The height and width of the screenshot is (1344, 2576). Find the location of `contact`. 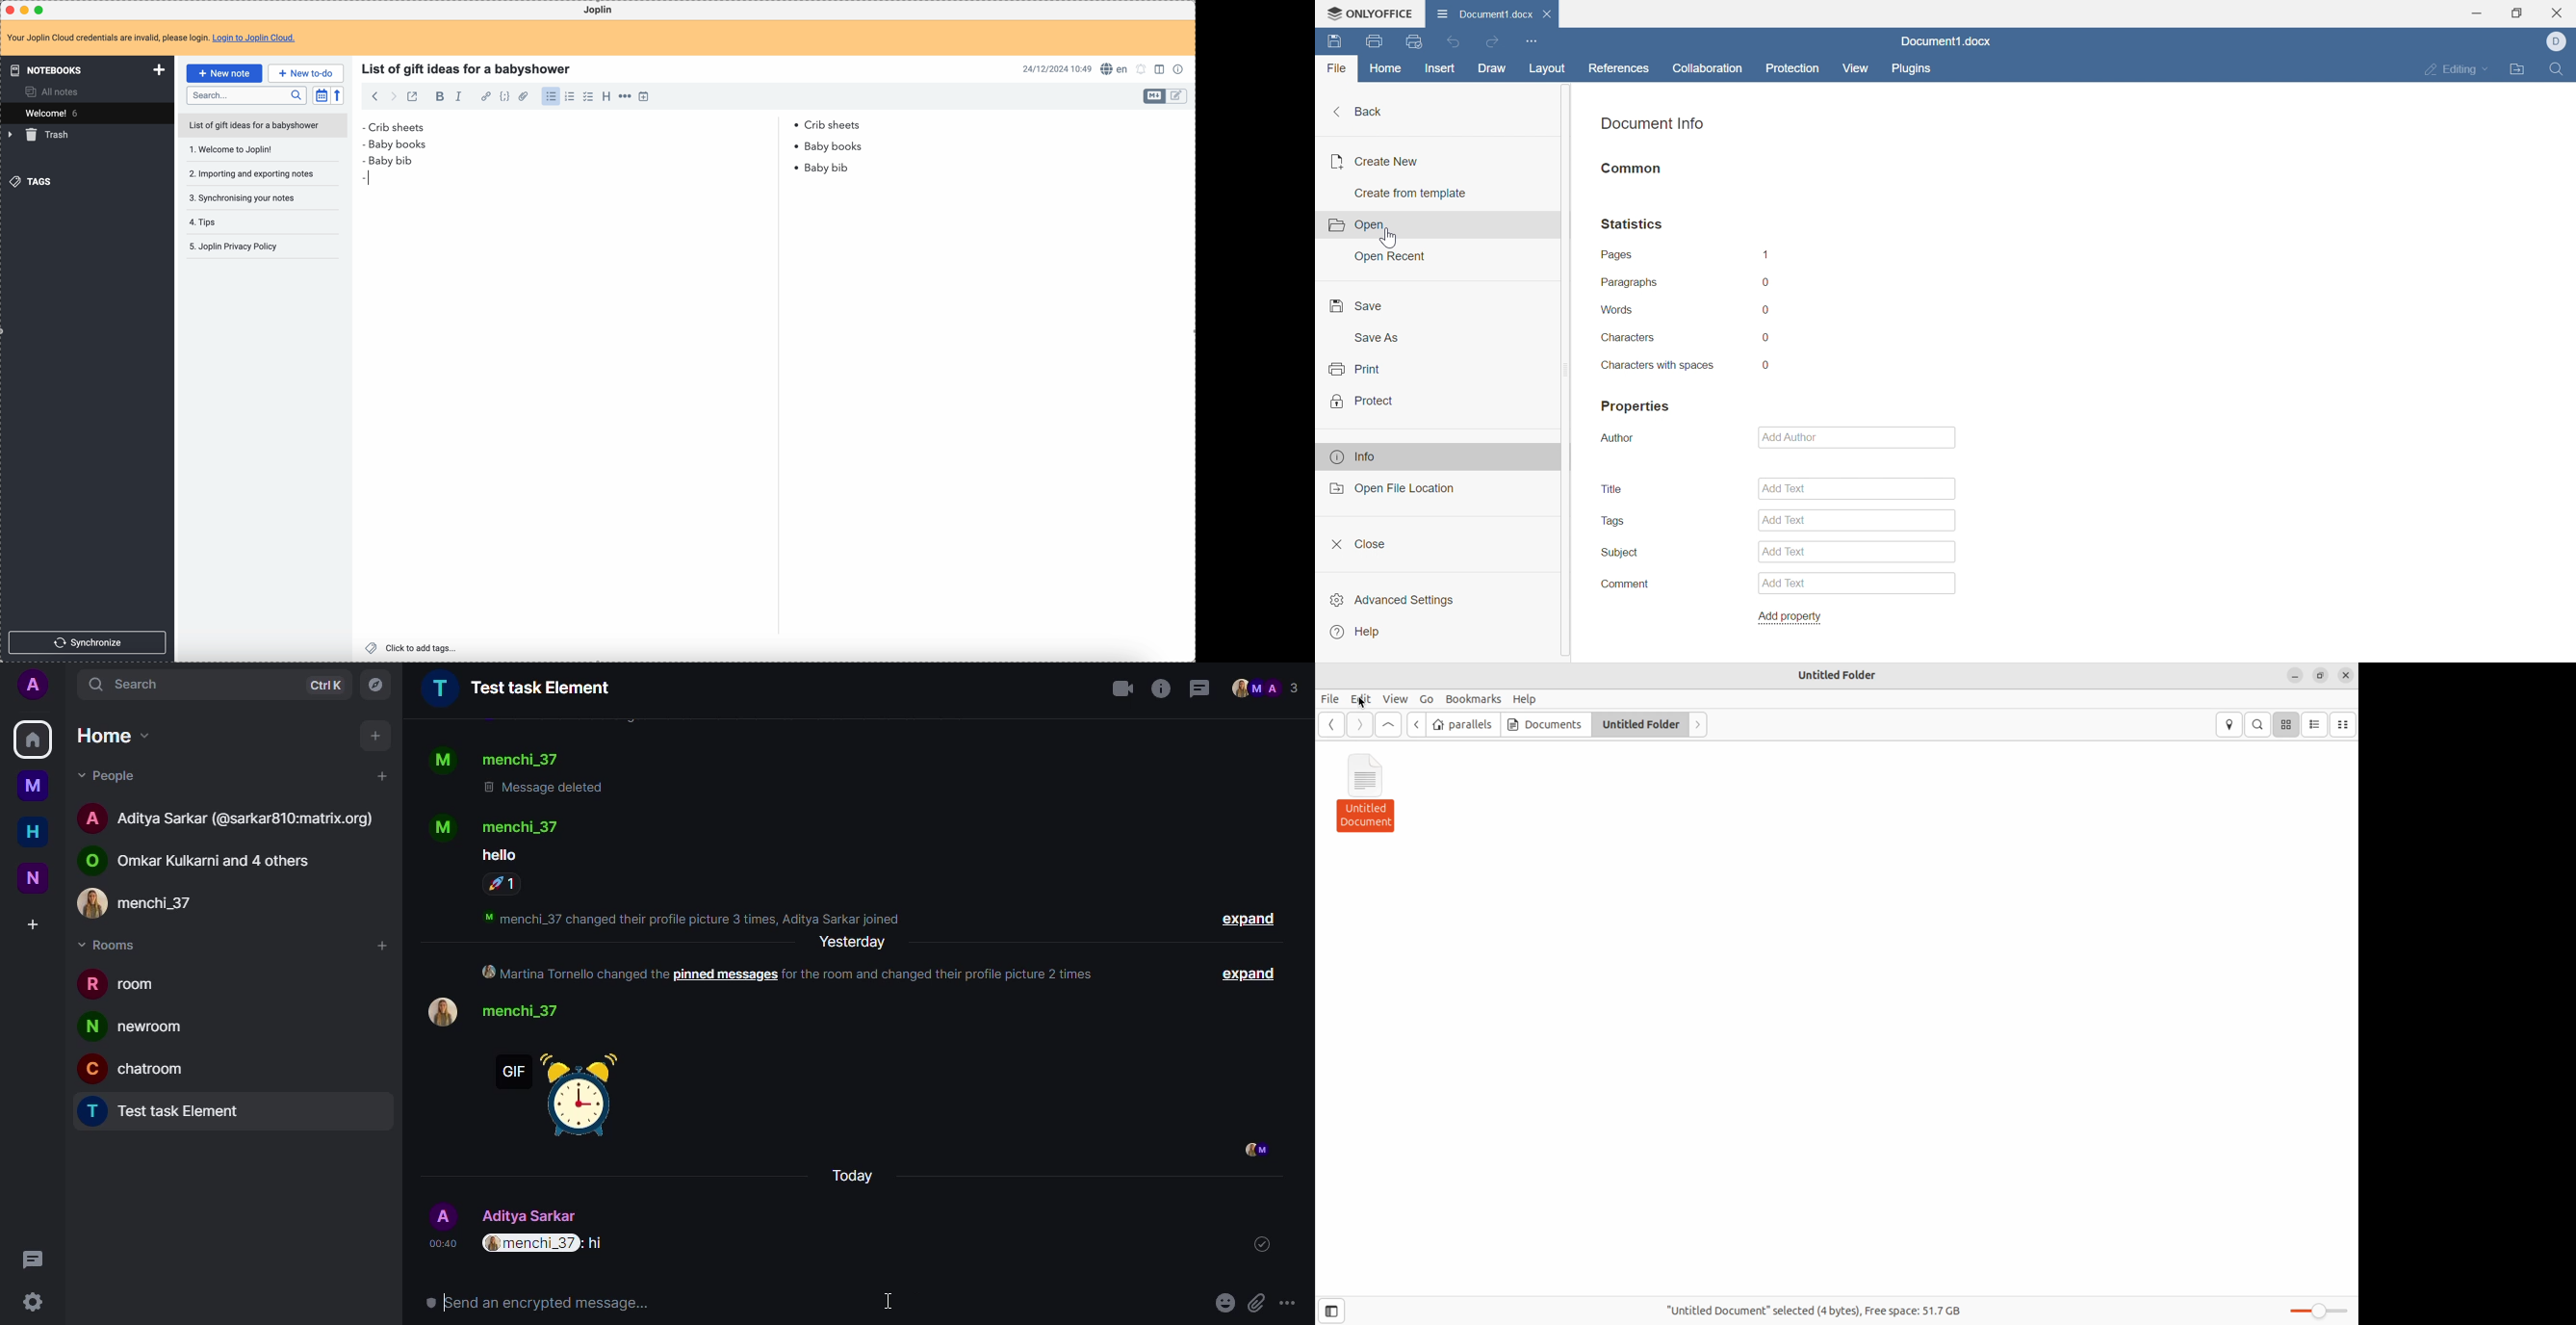

contact is located at coordinates (500, 825).